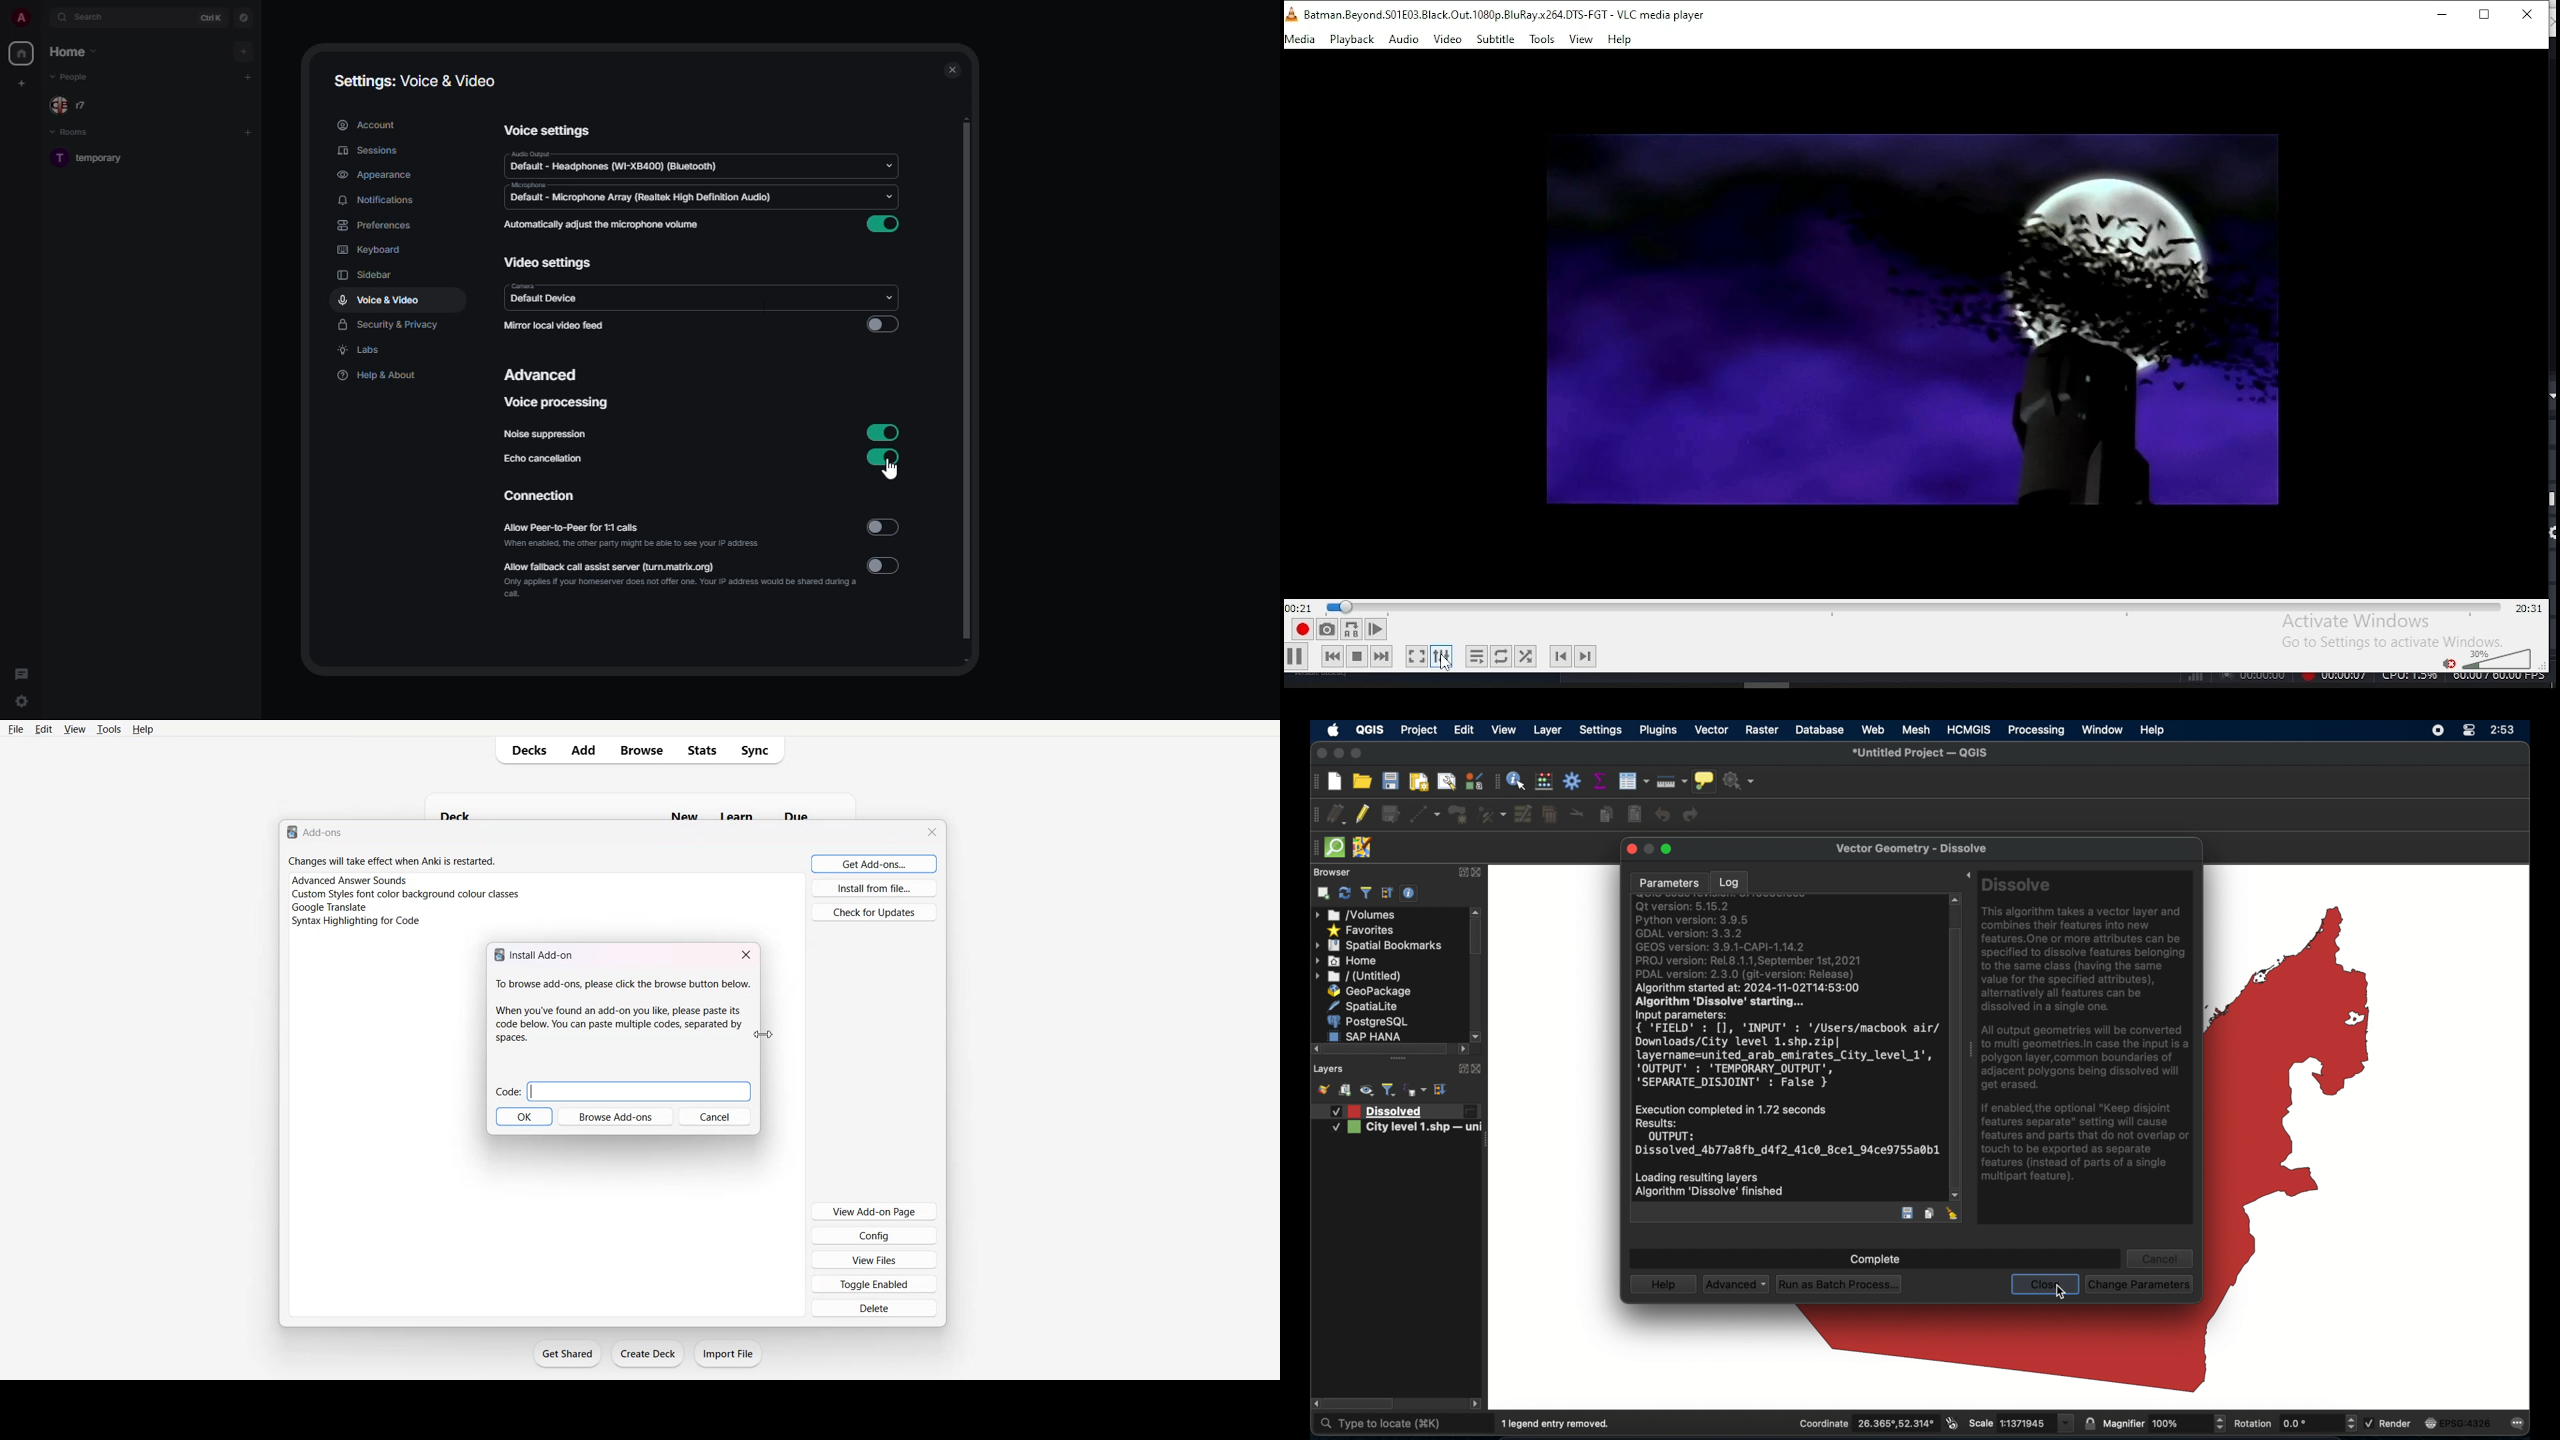  Describe the element at coordinates (642, 751) in the screenshot. I see `Browse` at that location.